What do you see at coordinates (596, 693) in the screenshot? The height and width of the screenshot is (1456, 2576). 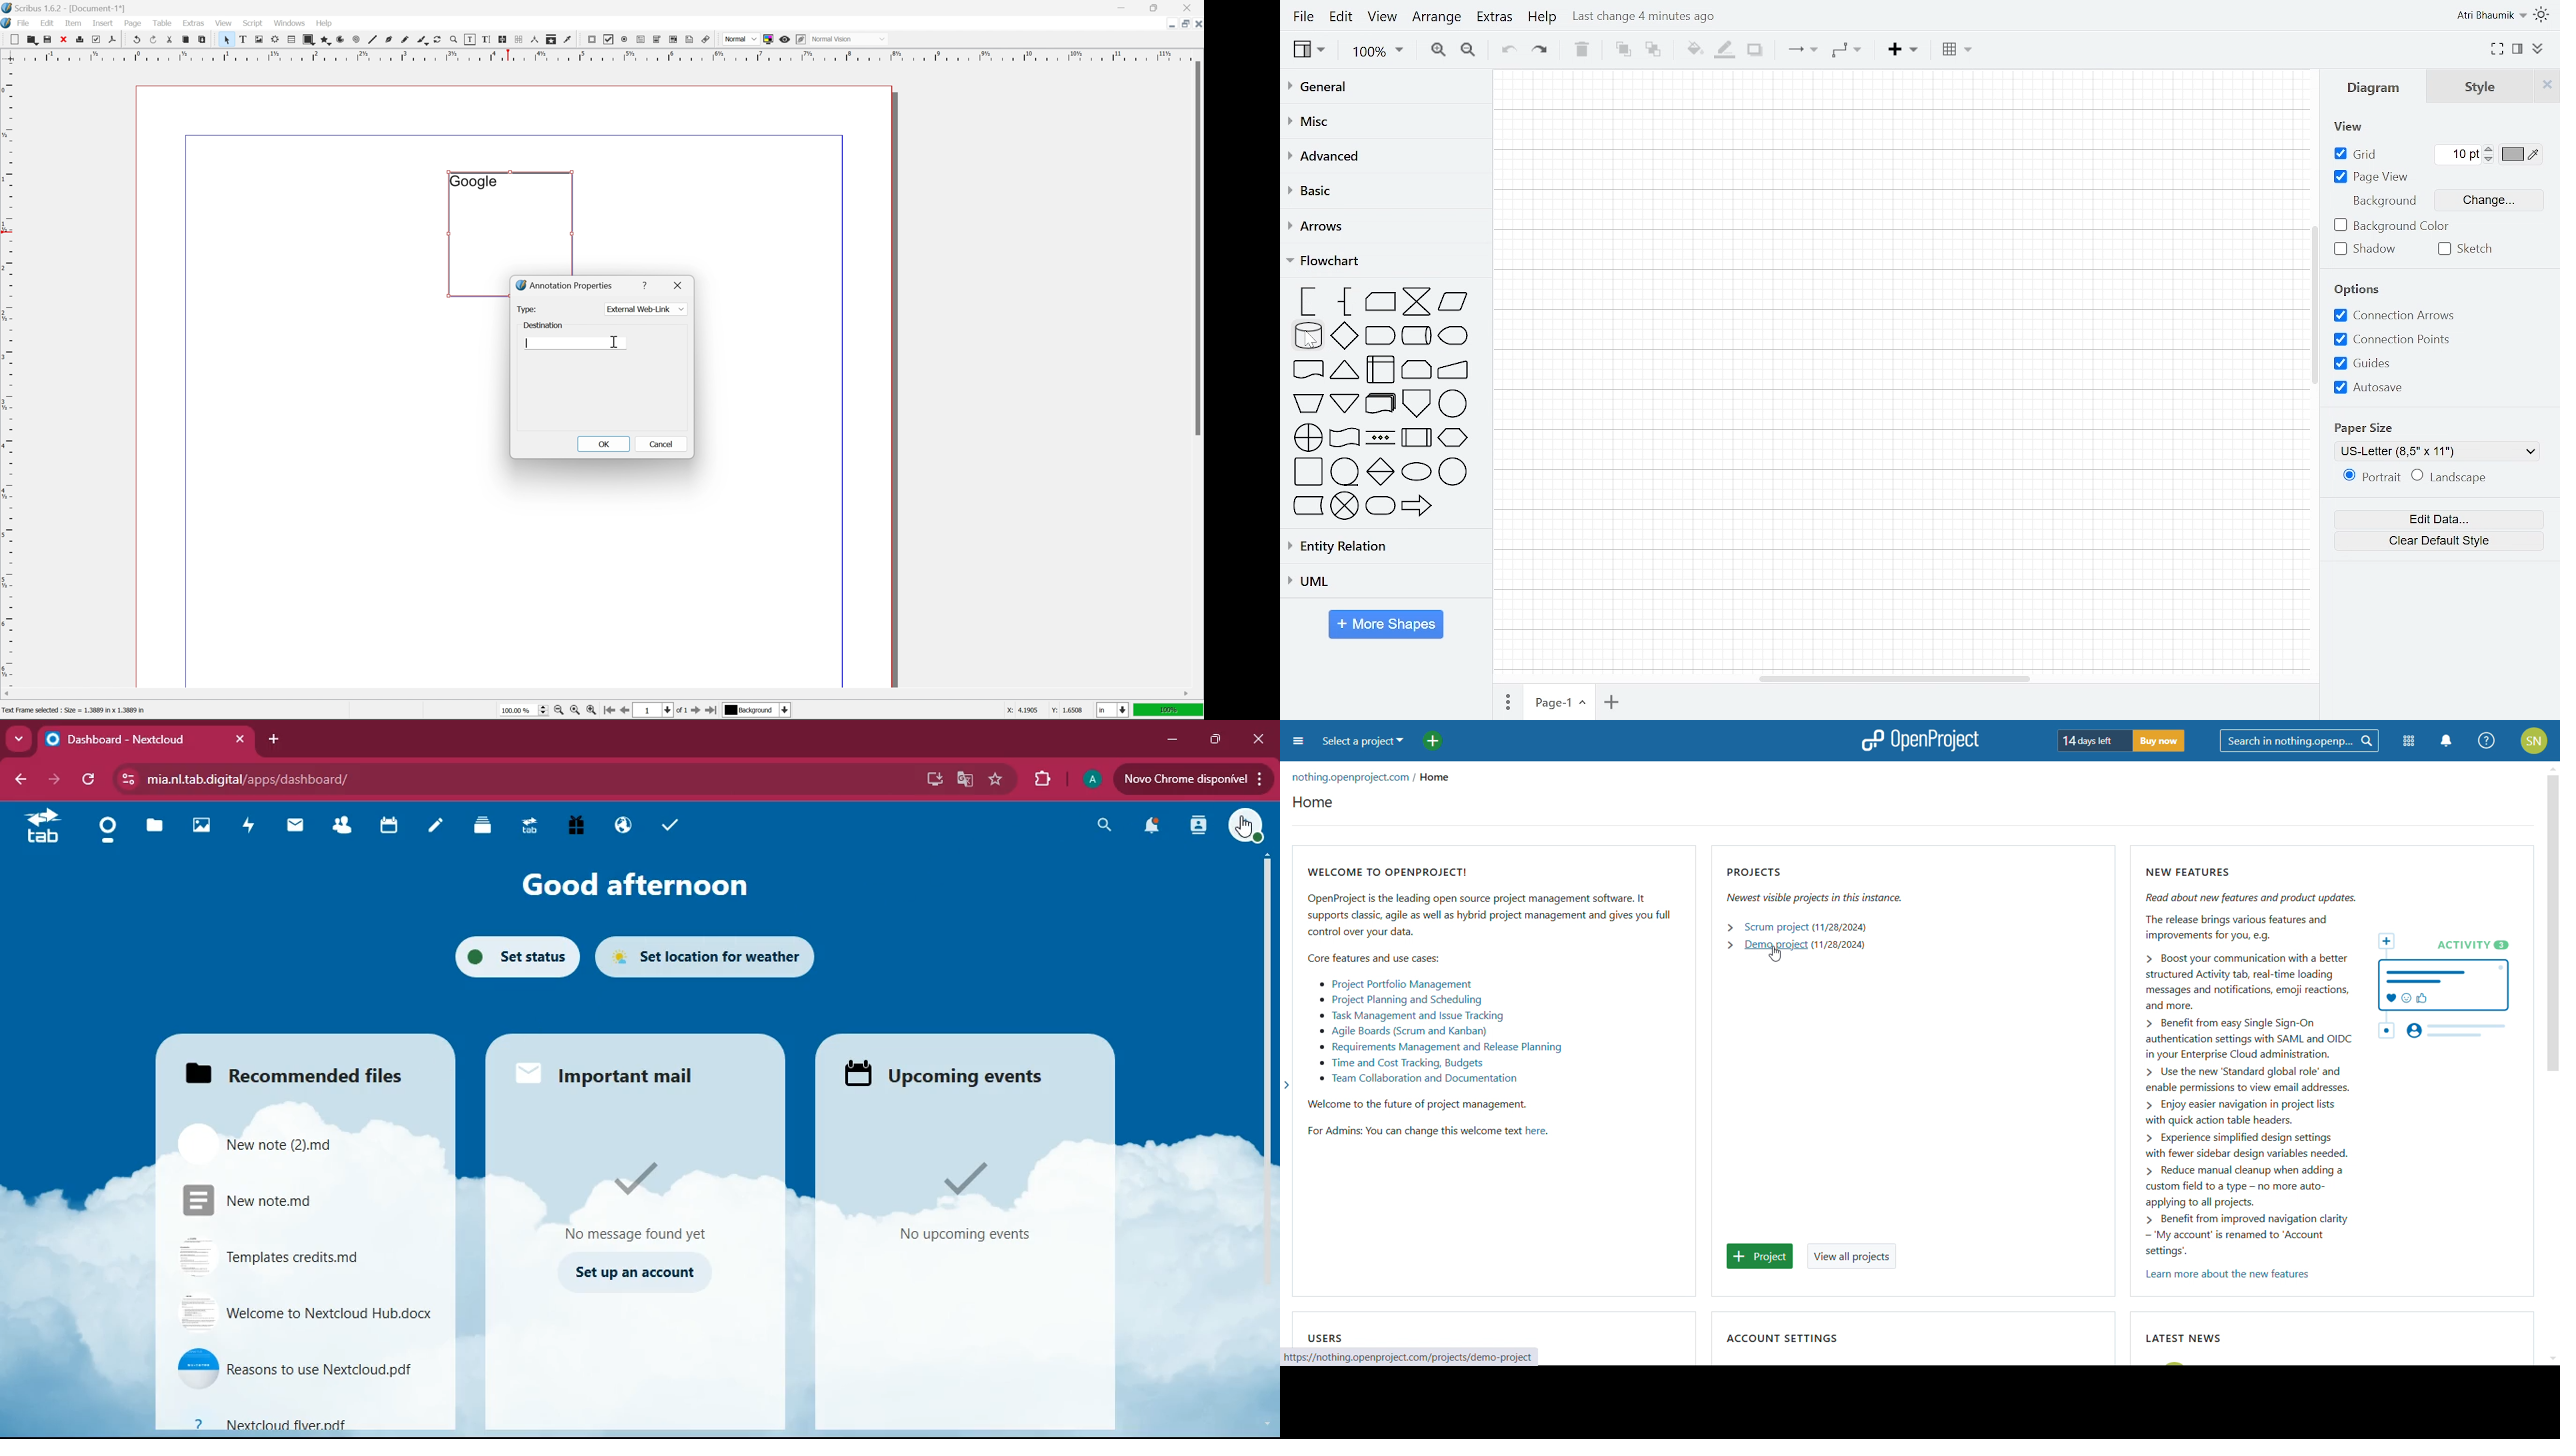 I see `scroll bar` at bounding box center [596, 693].